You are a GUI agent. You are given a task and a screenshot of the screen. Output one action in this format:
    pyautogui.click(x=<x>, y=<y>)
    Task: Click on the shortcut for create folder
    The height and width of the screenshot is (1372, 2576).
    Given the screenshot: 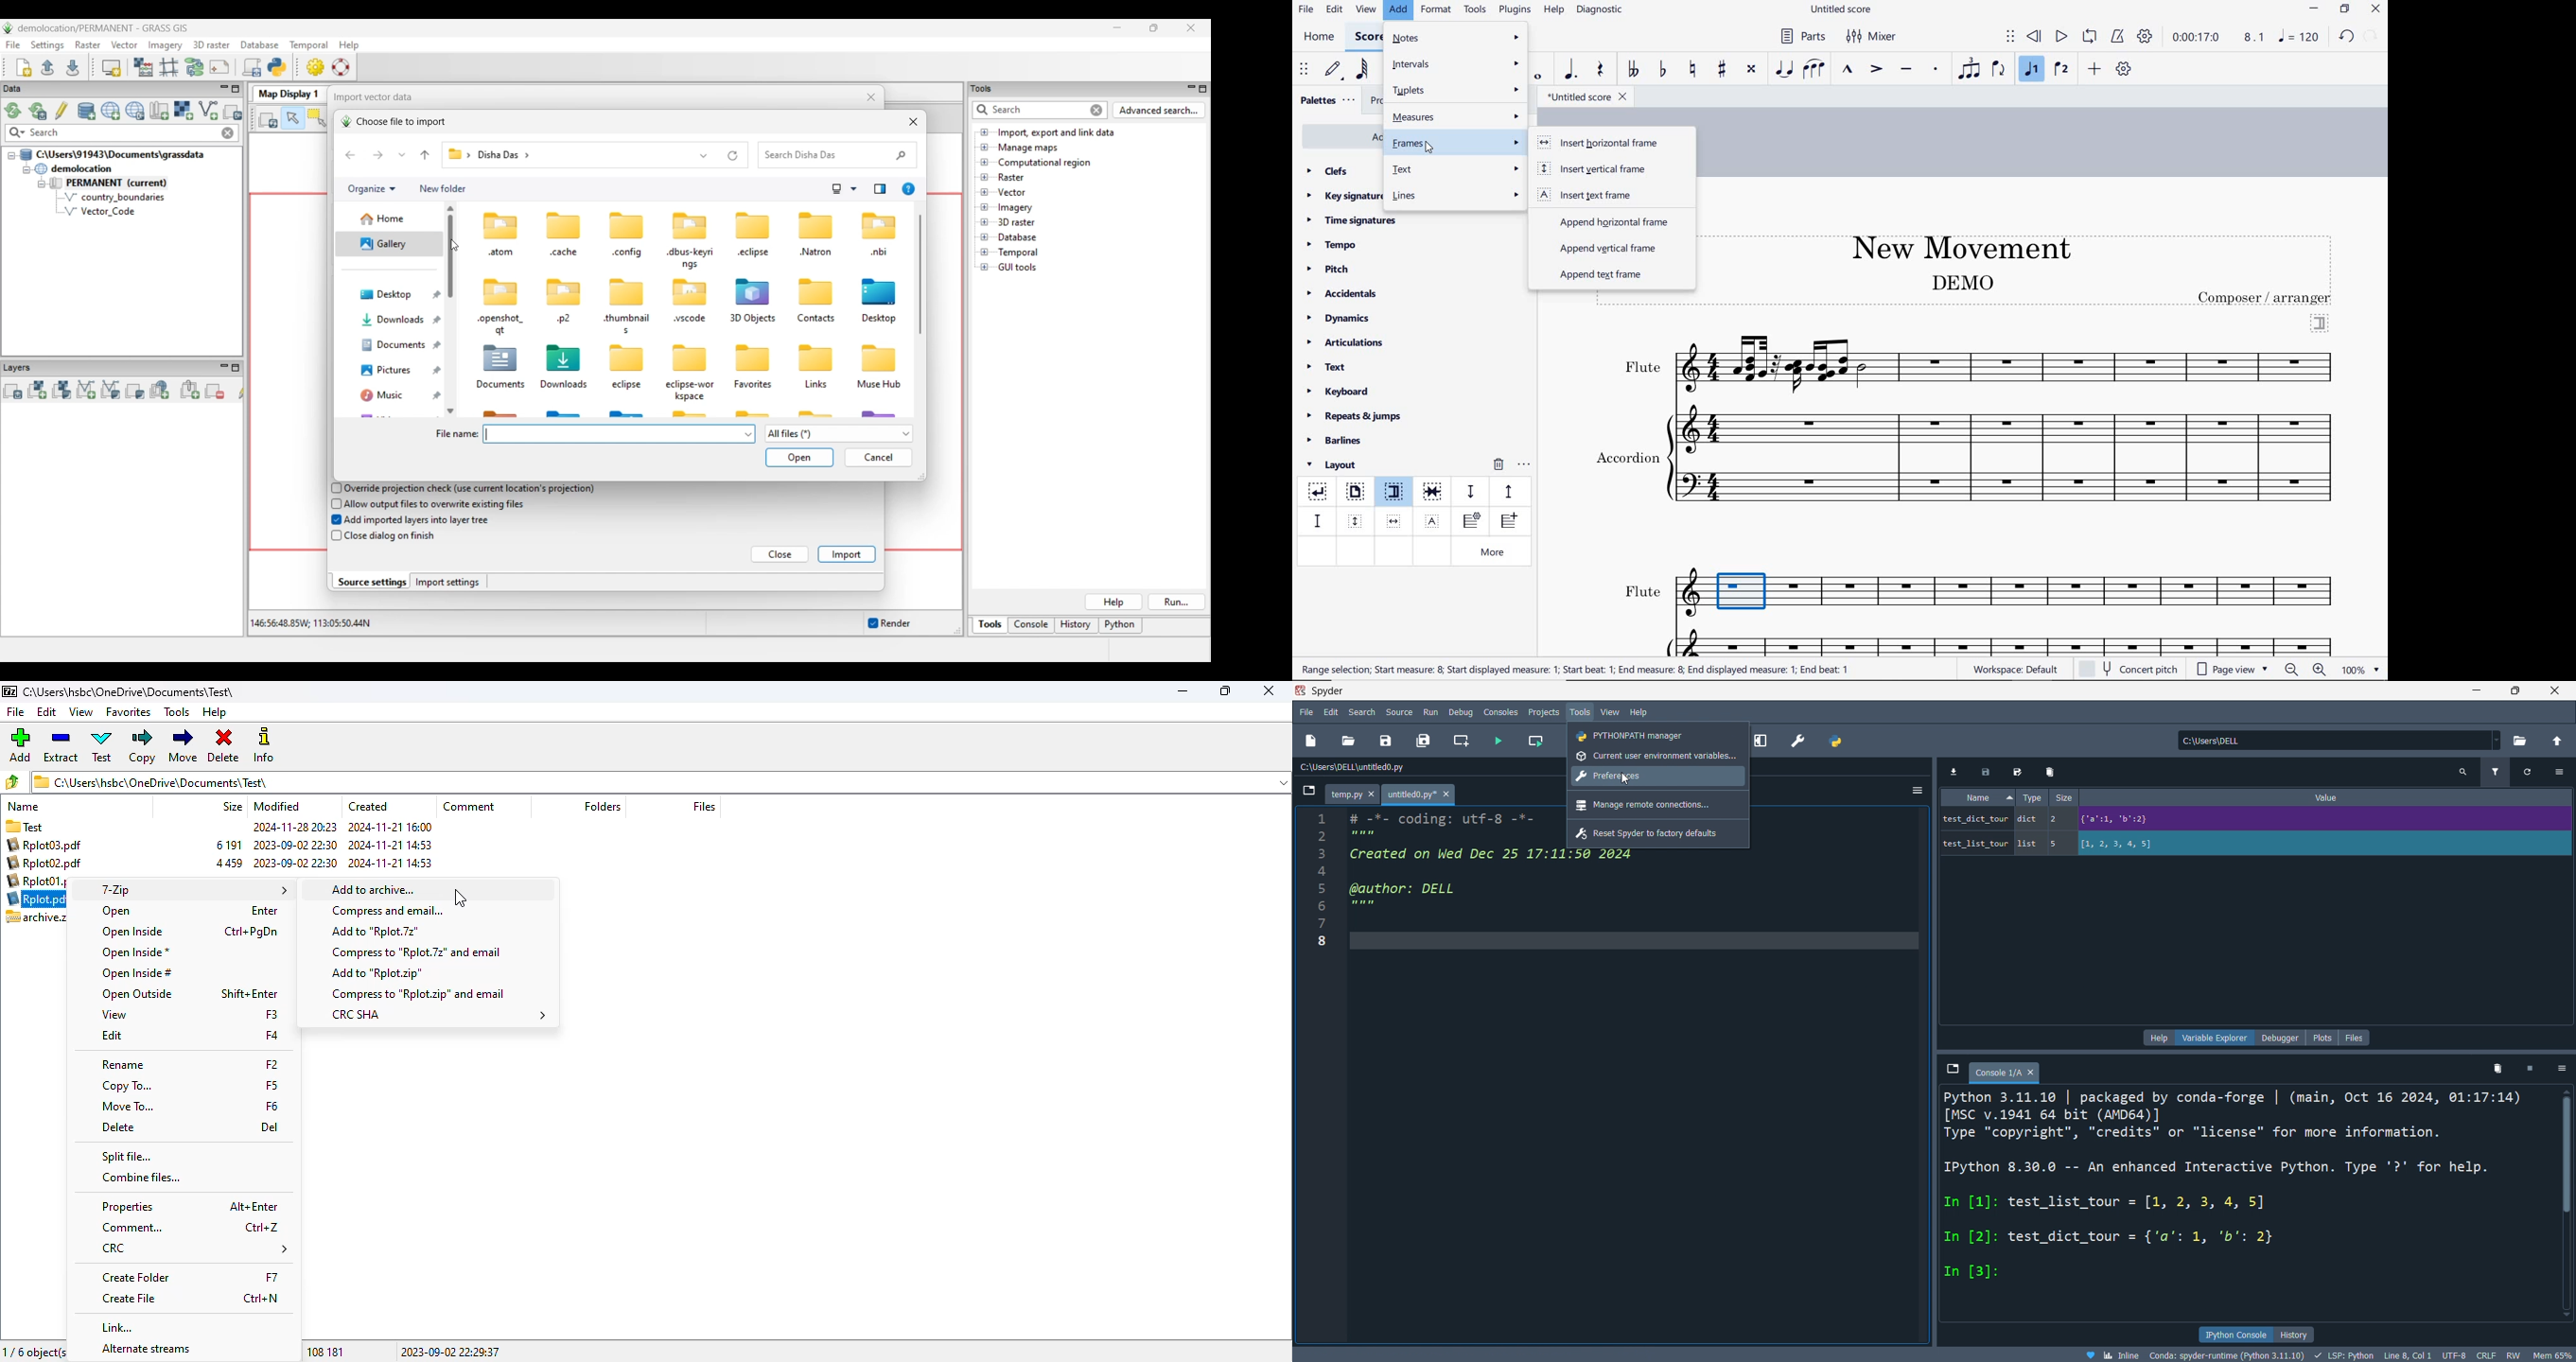 What is the action you would take?
    pyautogui.click(x=272, y=1278)
    